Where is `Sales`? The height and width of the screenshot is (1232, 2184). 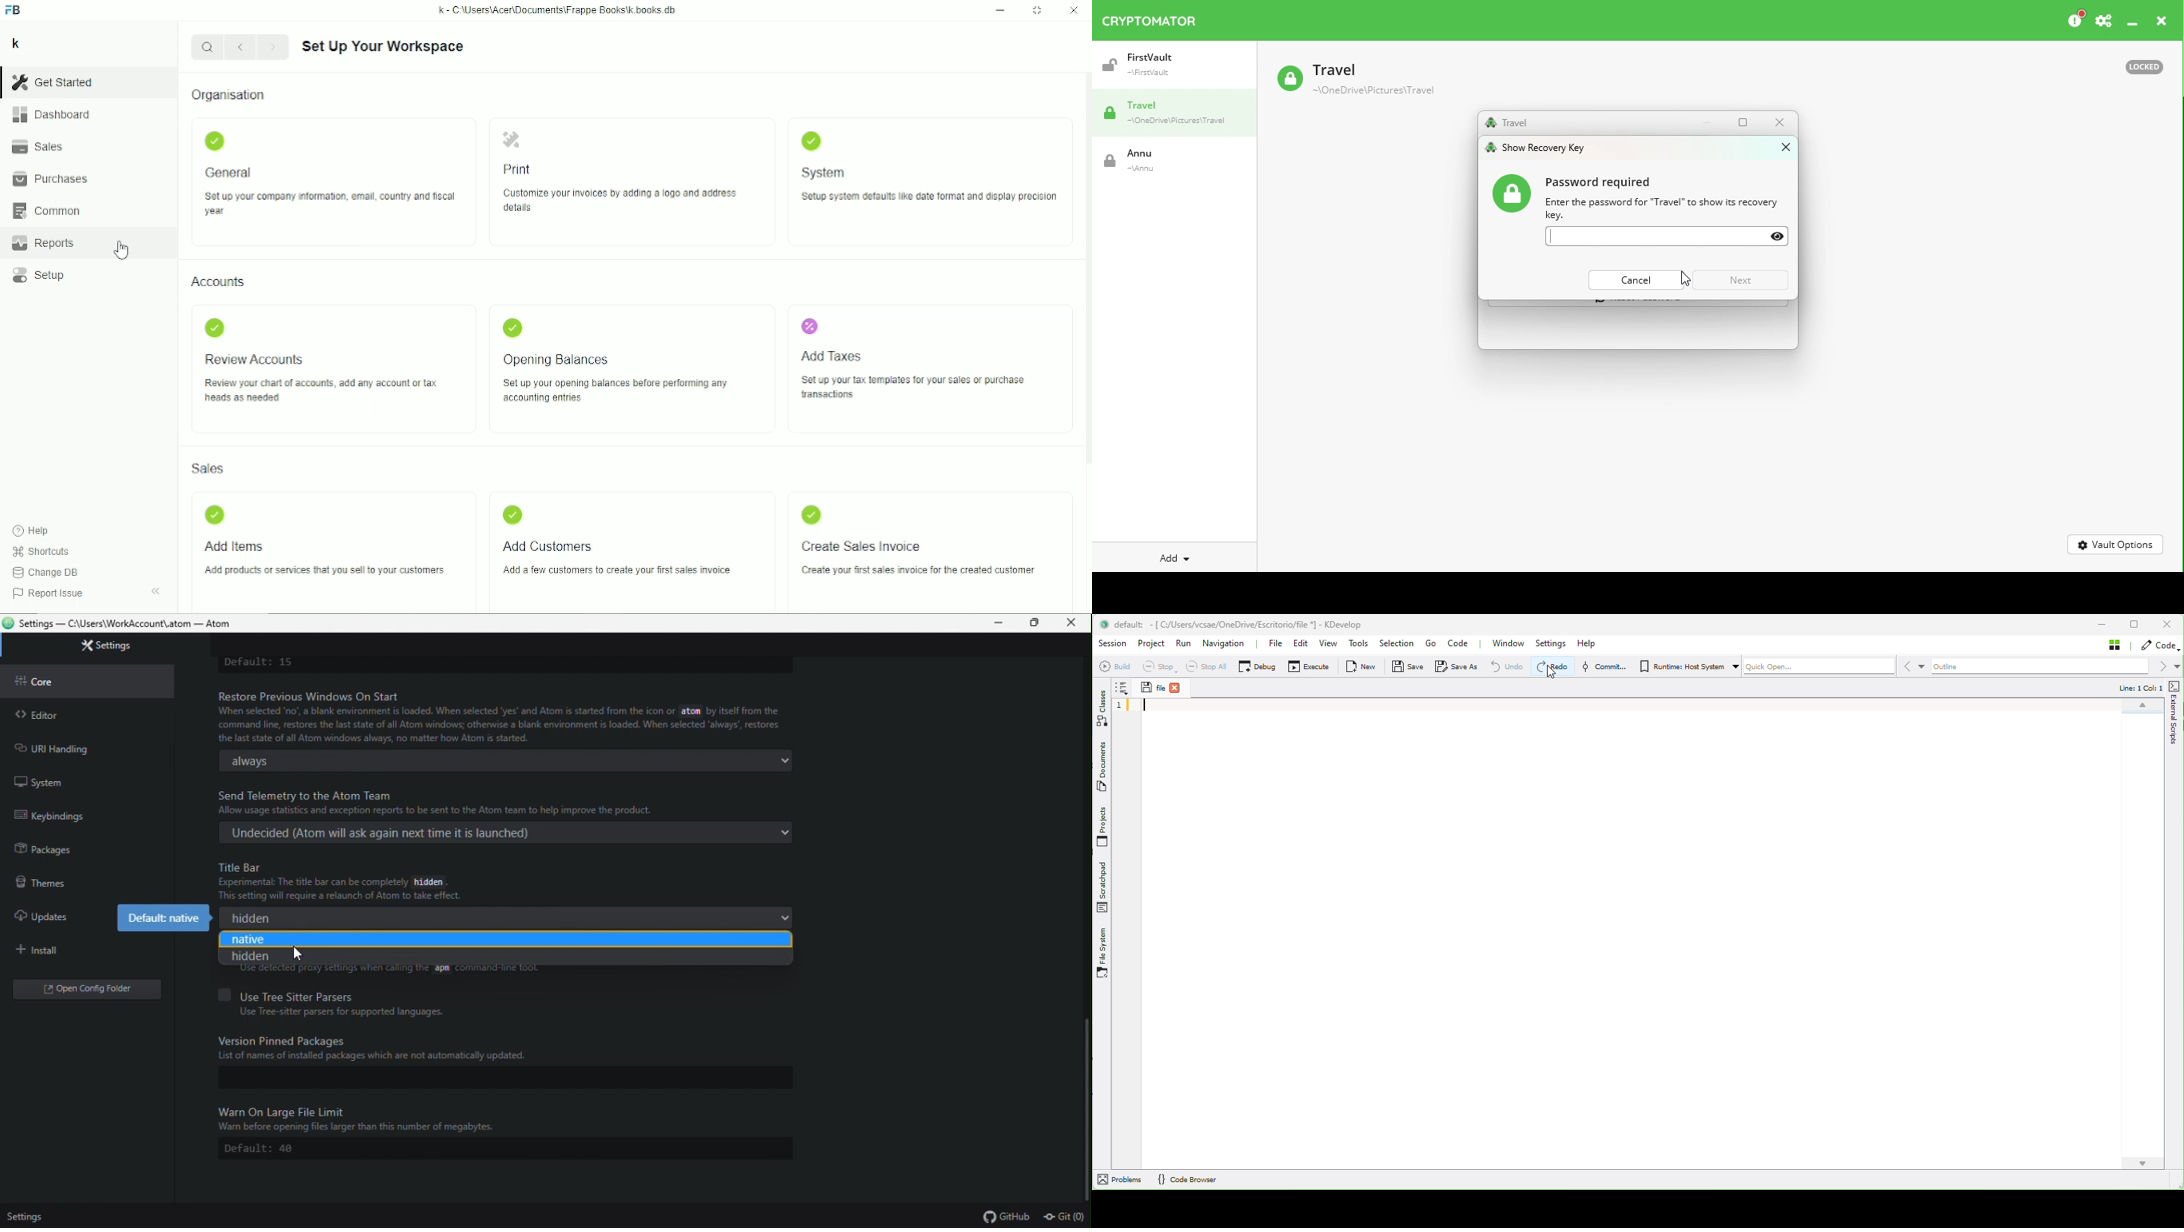
Sales is located at coordinates (208, 468).